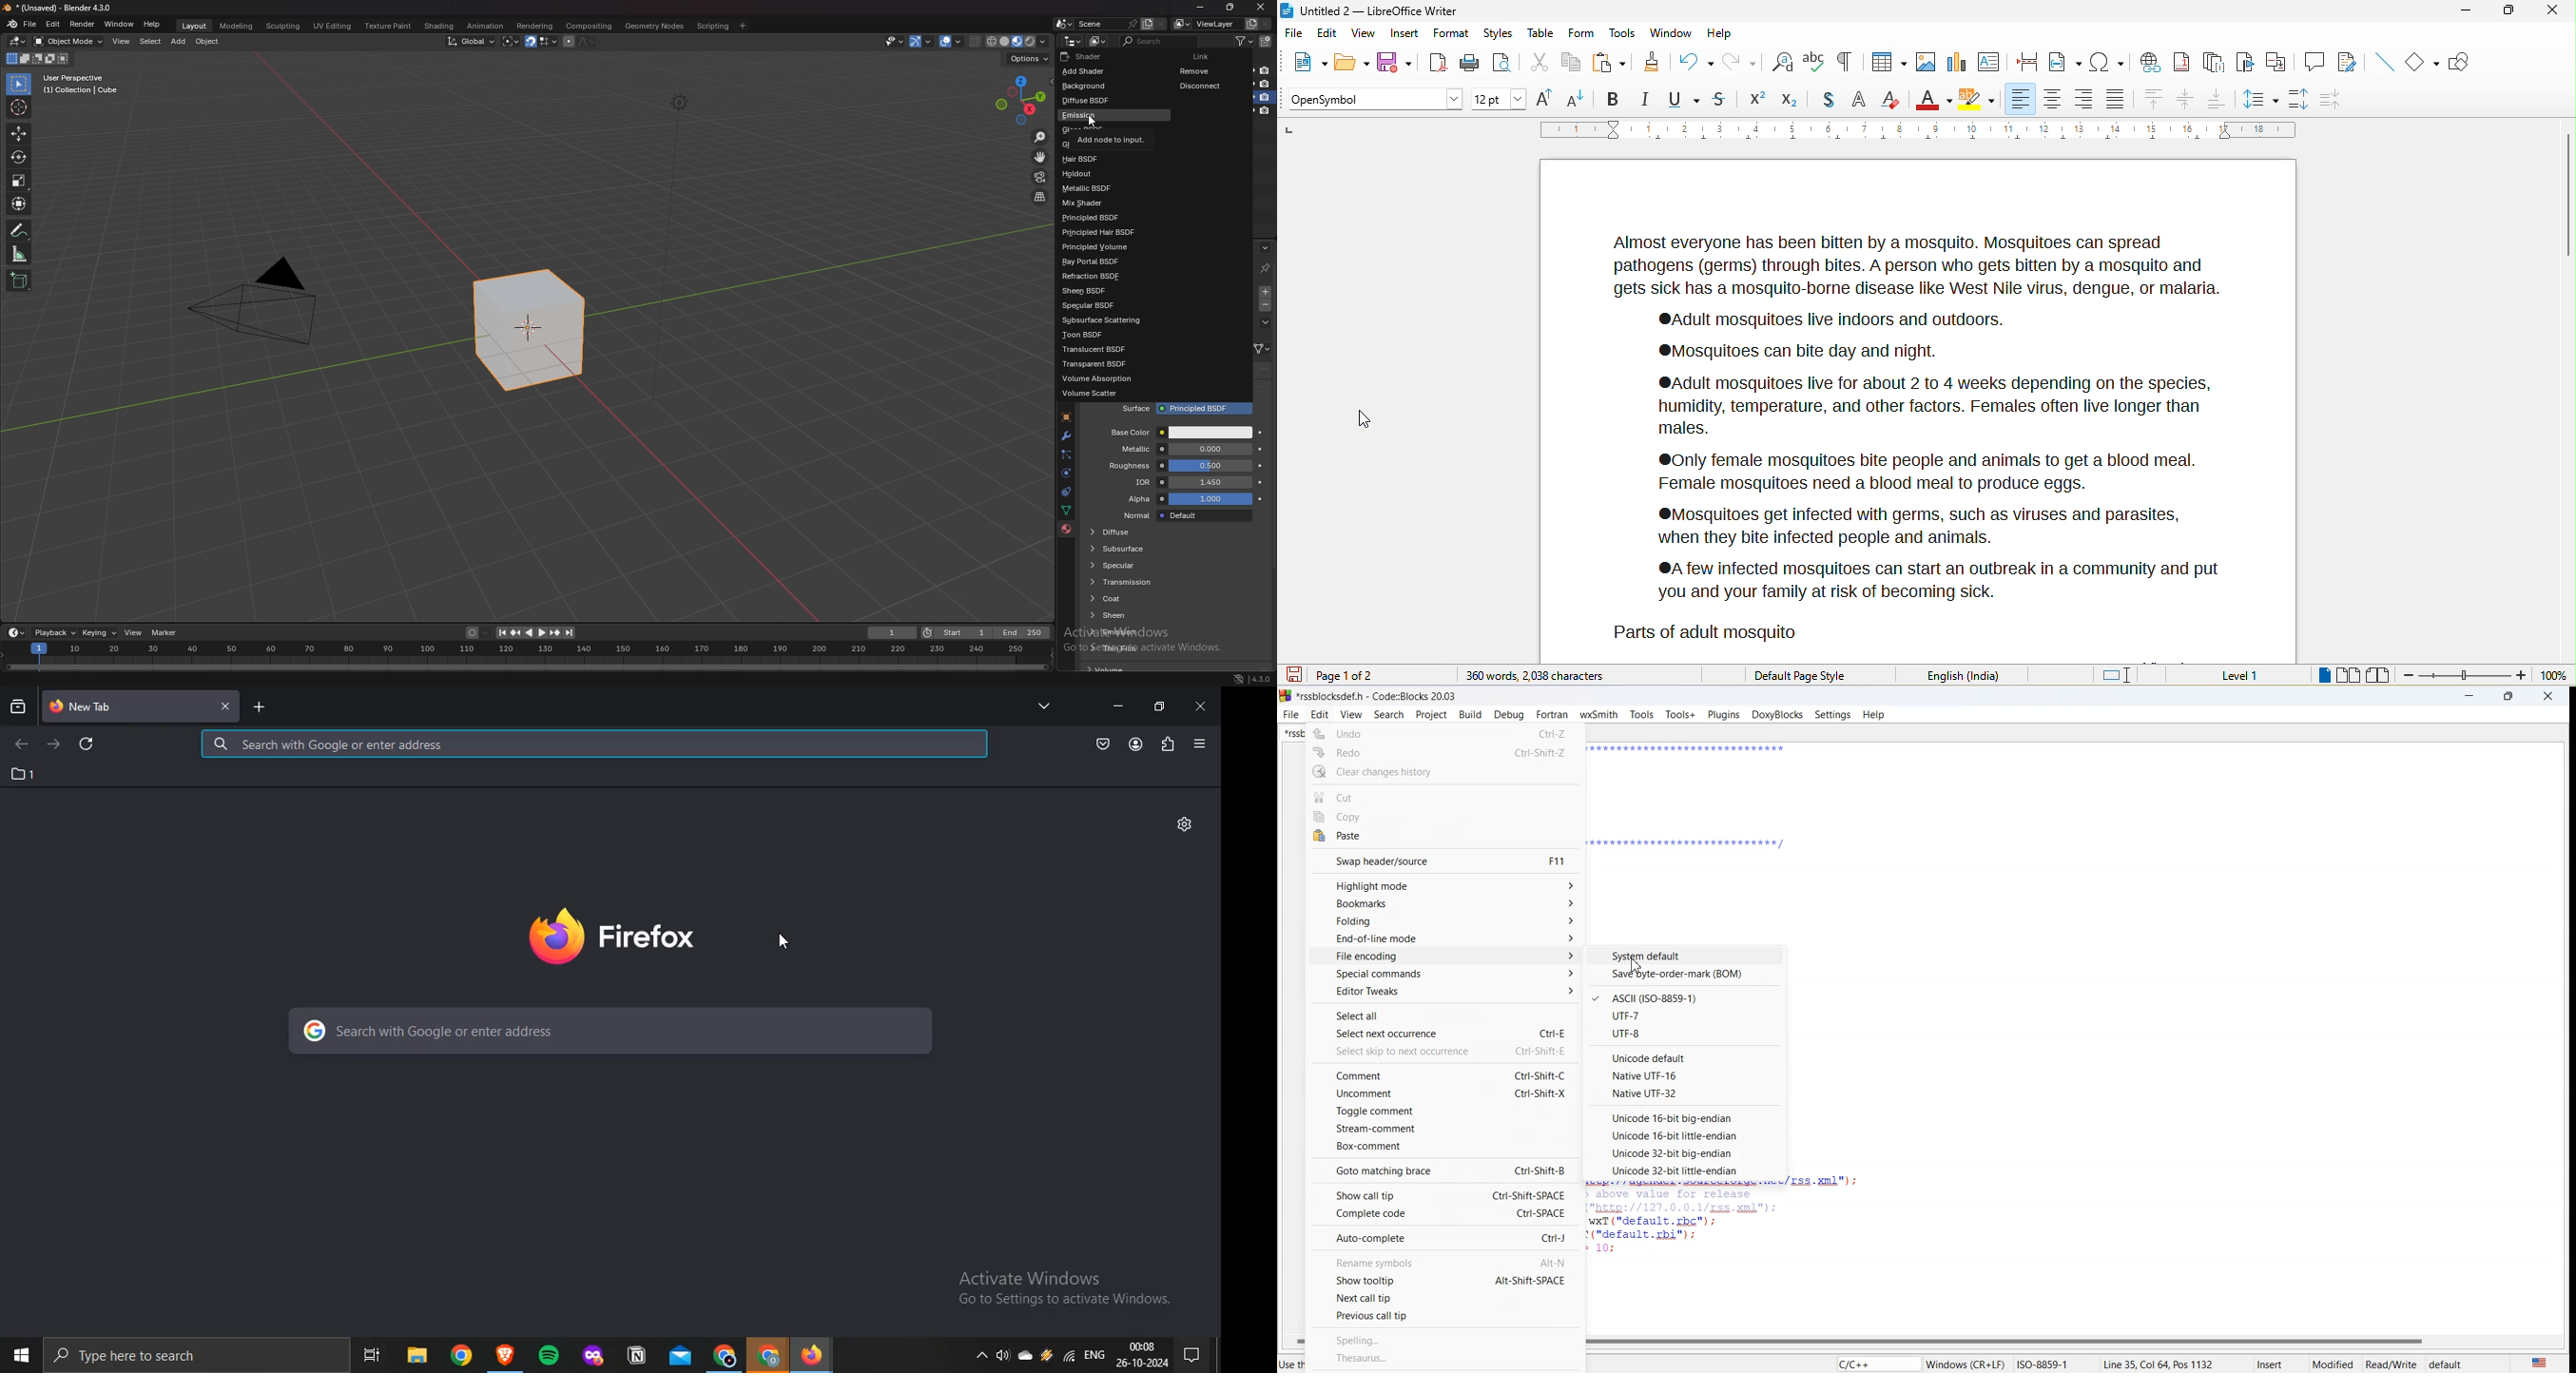  I want to click on Unicode 32-bit little ending, so click(1683, 1170).